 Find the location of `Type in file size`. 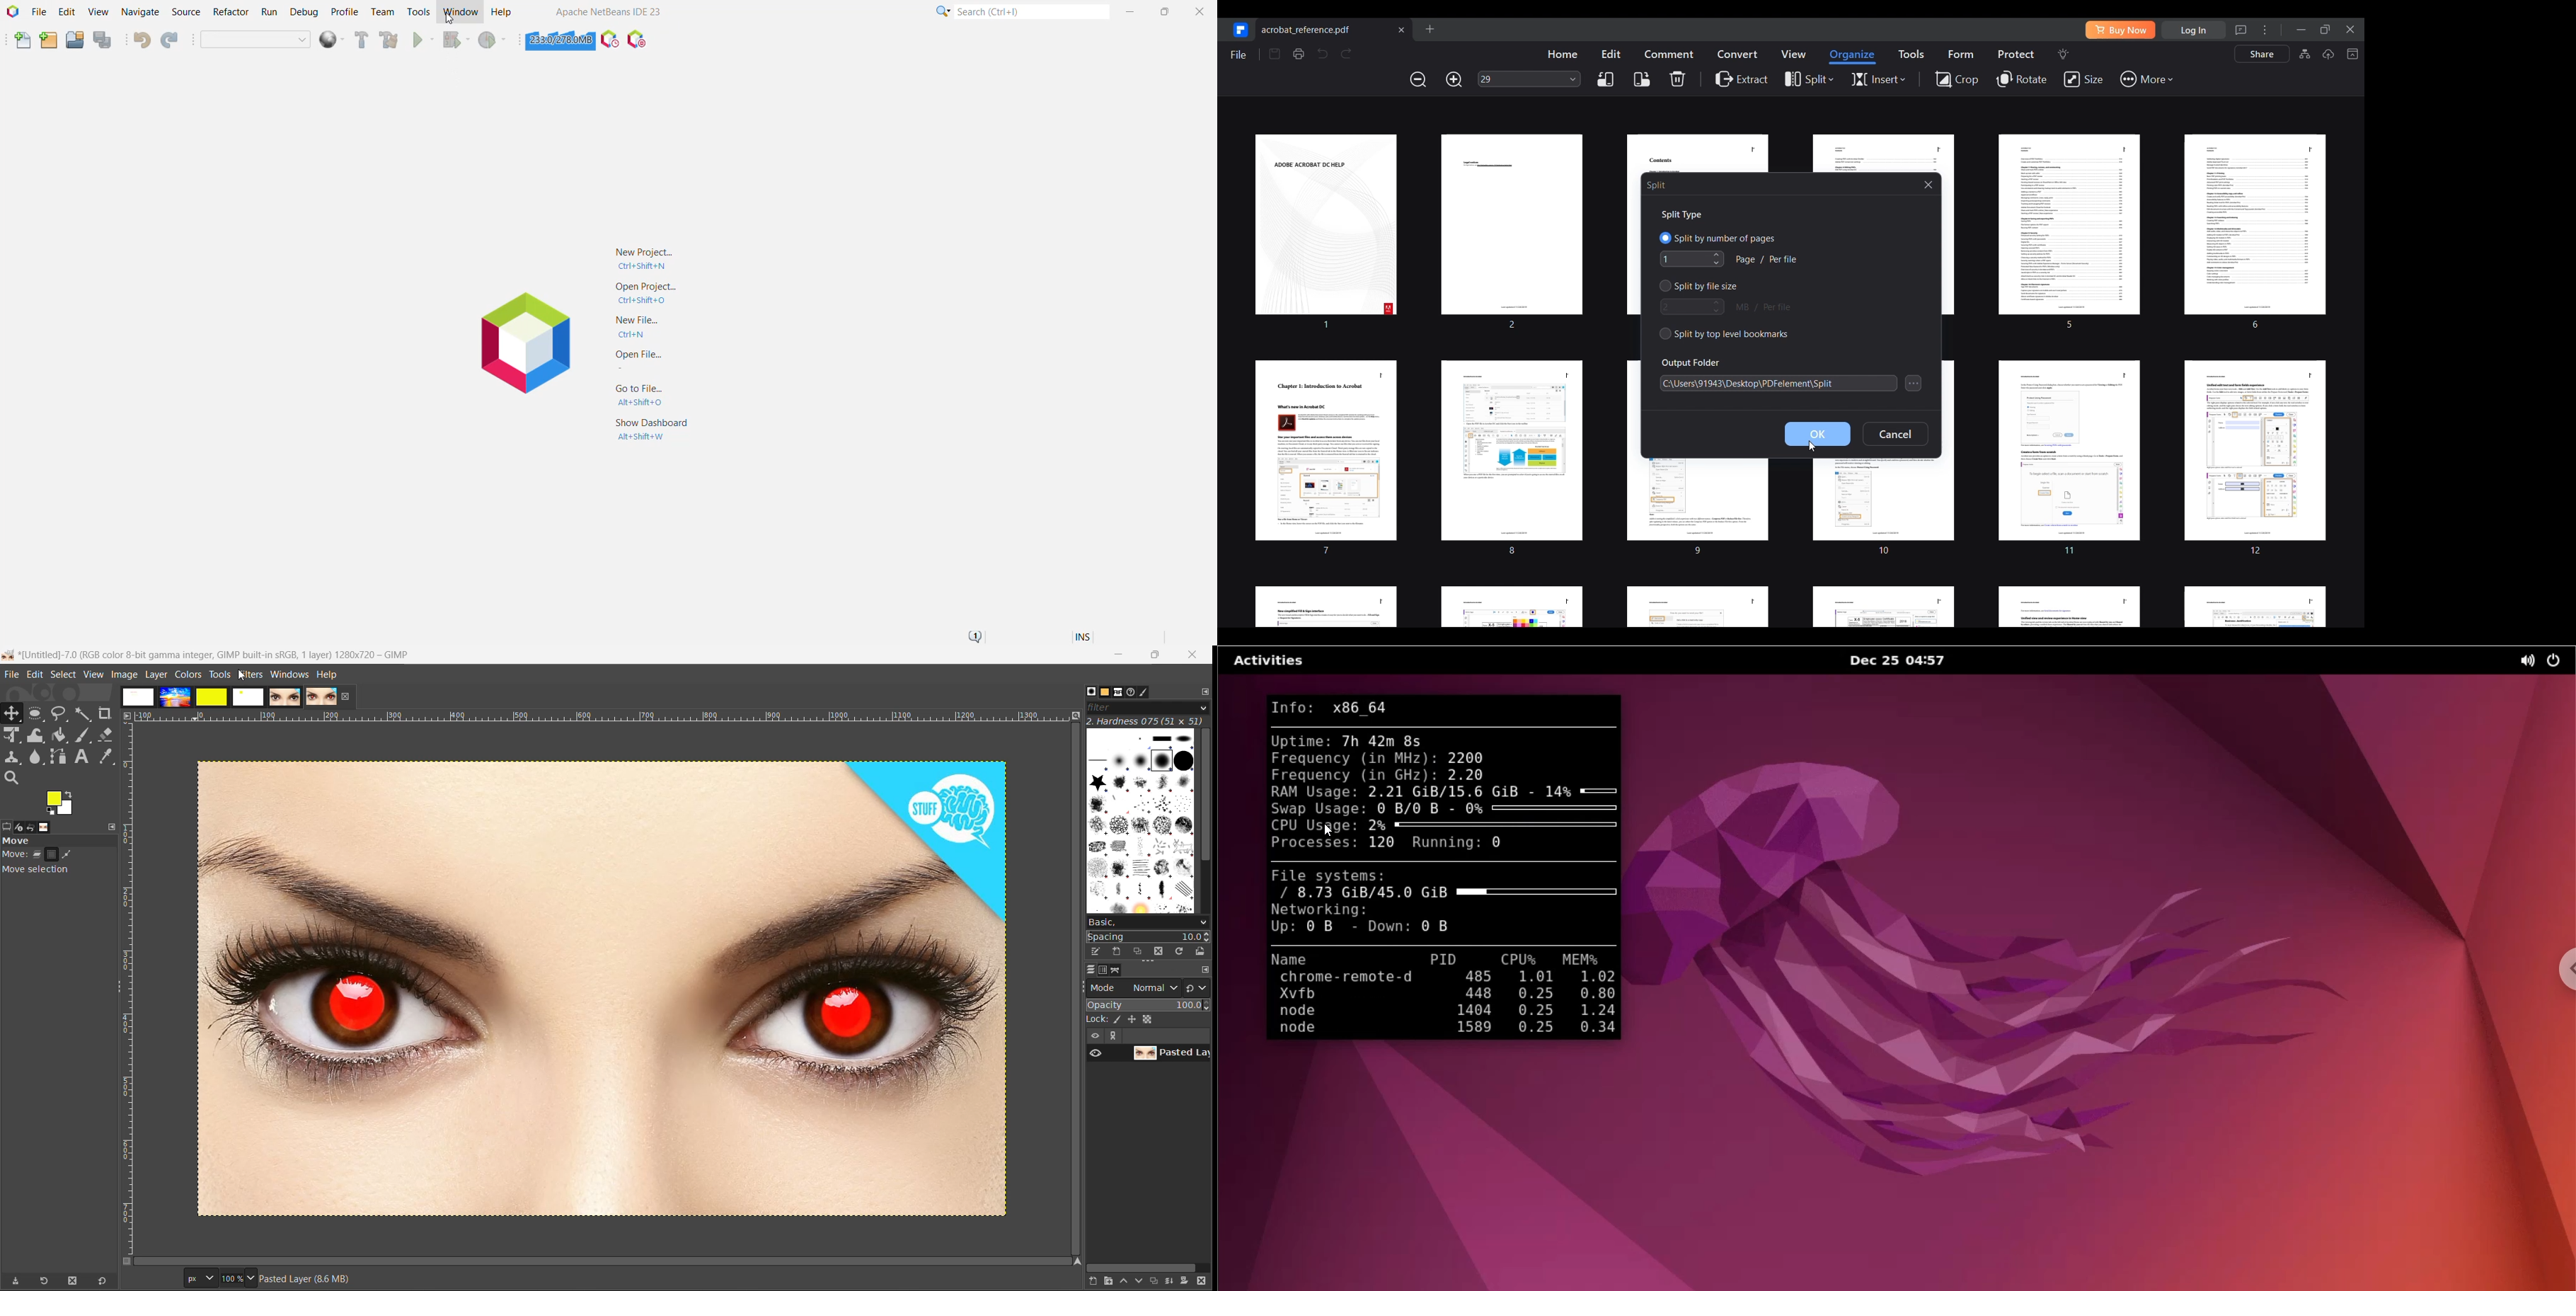

Type in file size is located at coordinates (1684, 307).